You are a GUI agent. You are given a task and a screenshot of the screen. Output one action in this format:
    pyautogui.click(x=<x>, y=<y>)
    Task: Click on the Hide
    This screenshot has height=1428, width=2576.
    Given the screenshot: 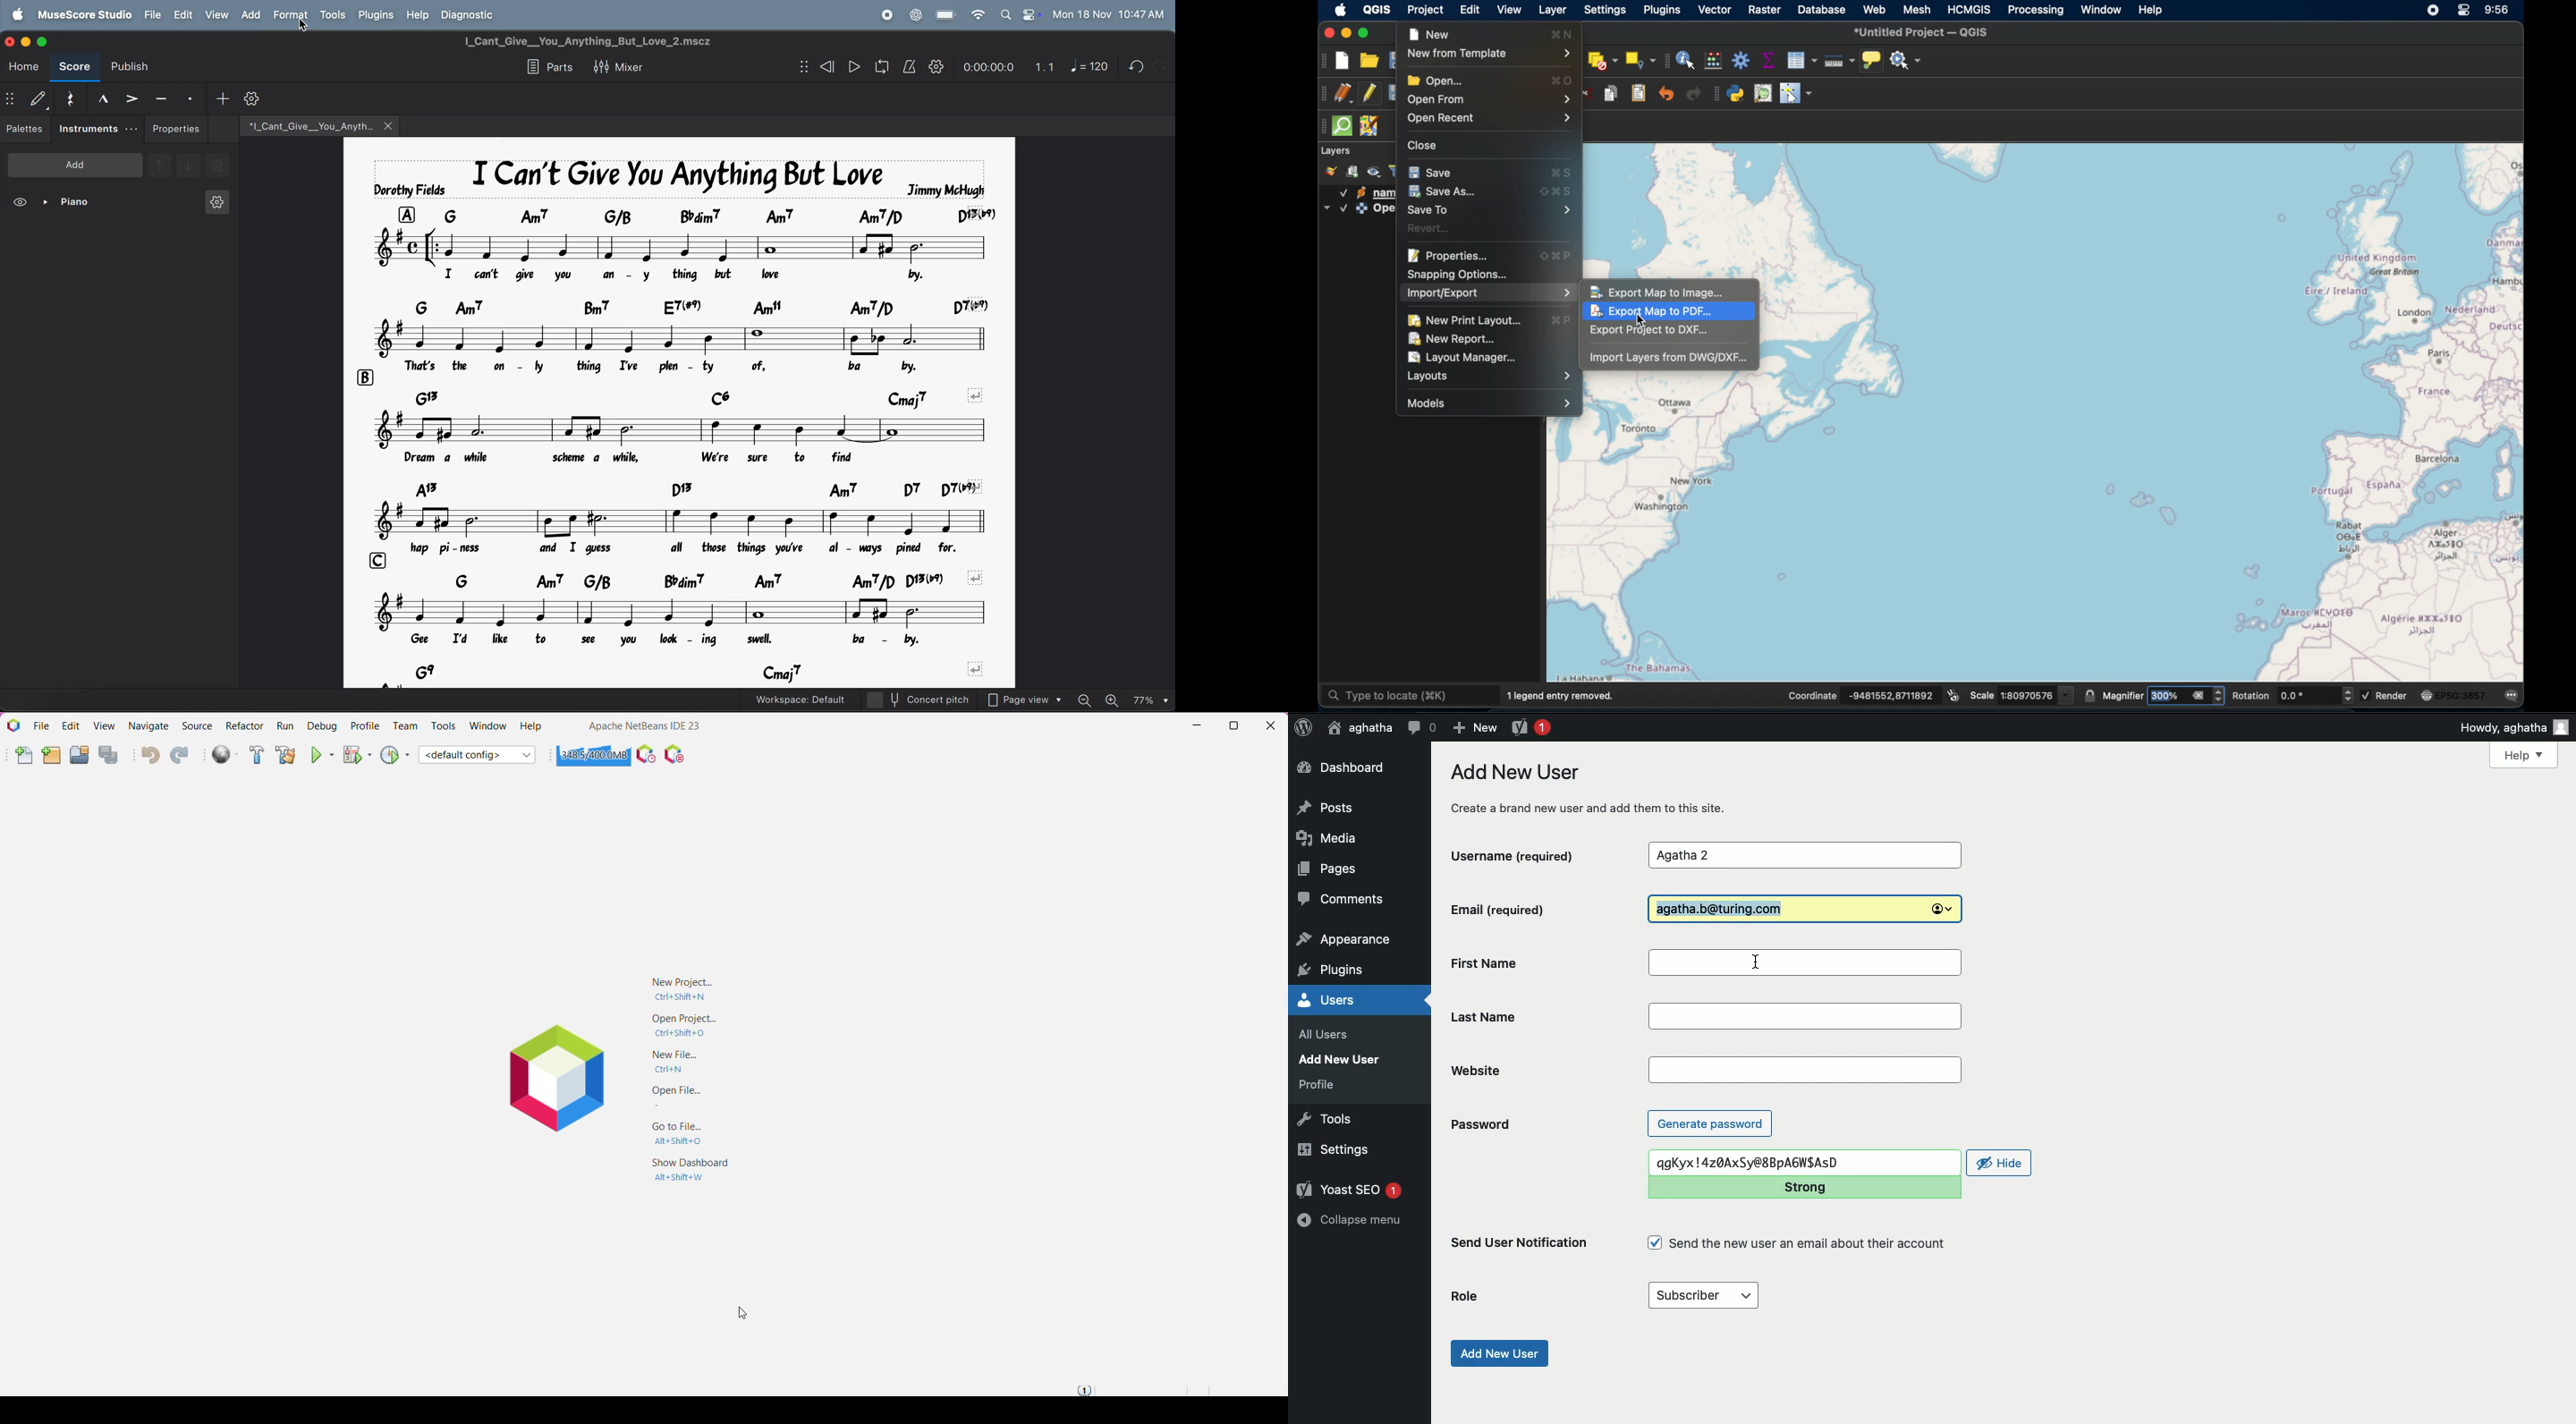 What is the action you would take?
    pyautogui.click(x=2000, y=1163)
    